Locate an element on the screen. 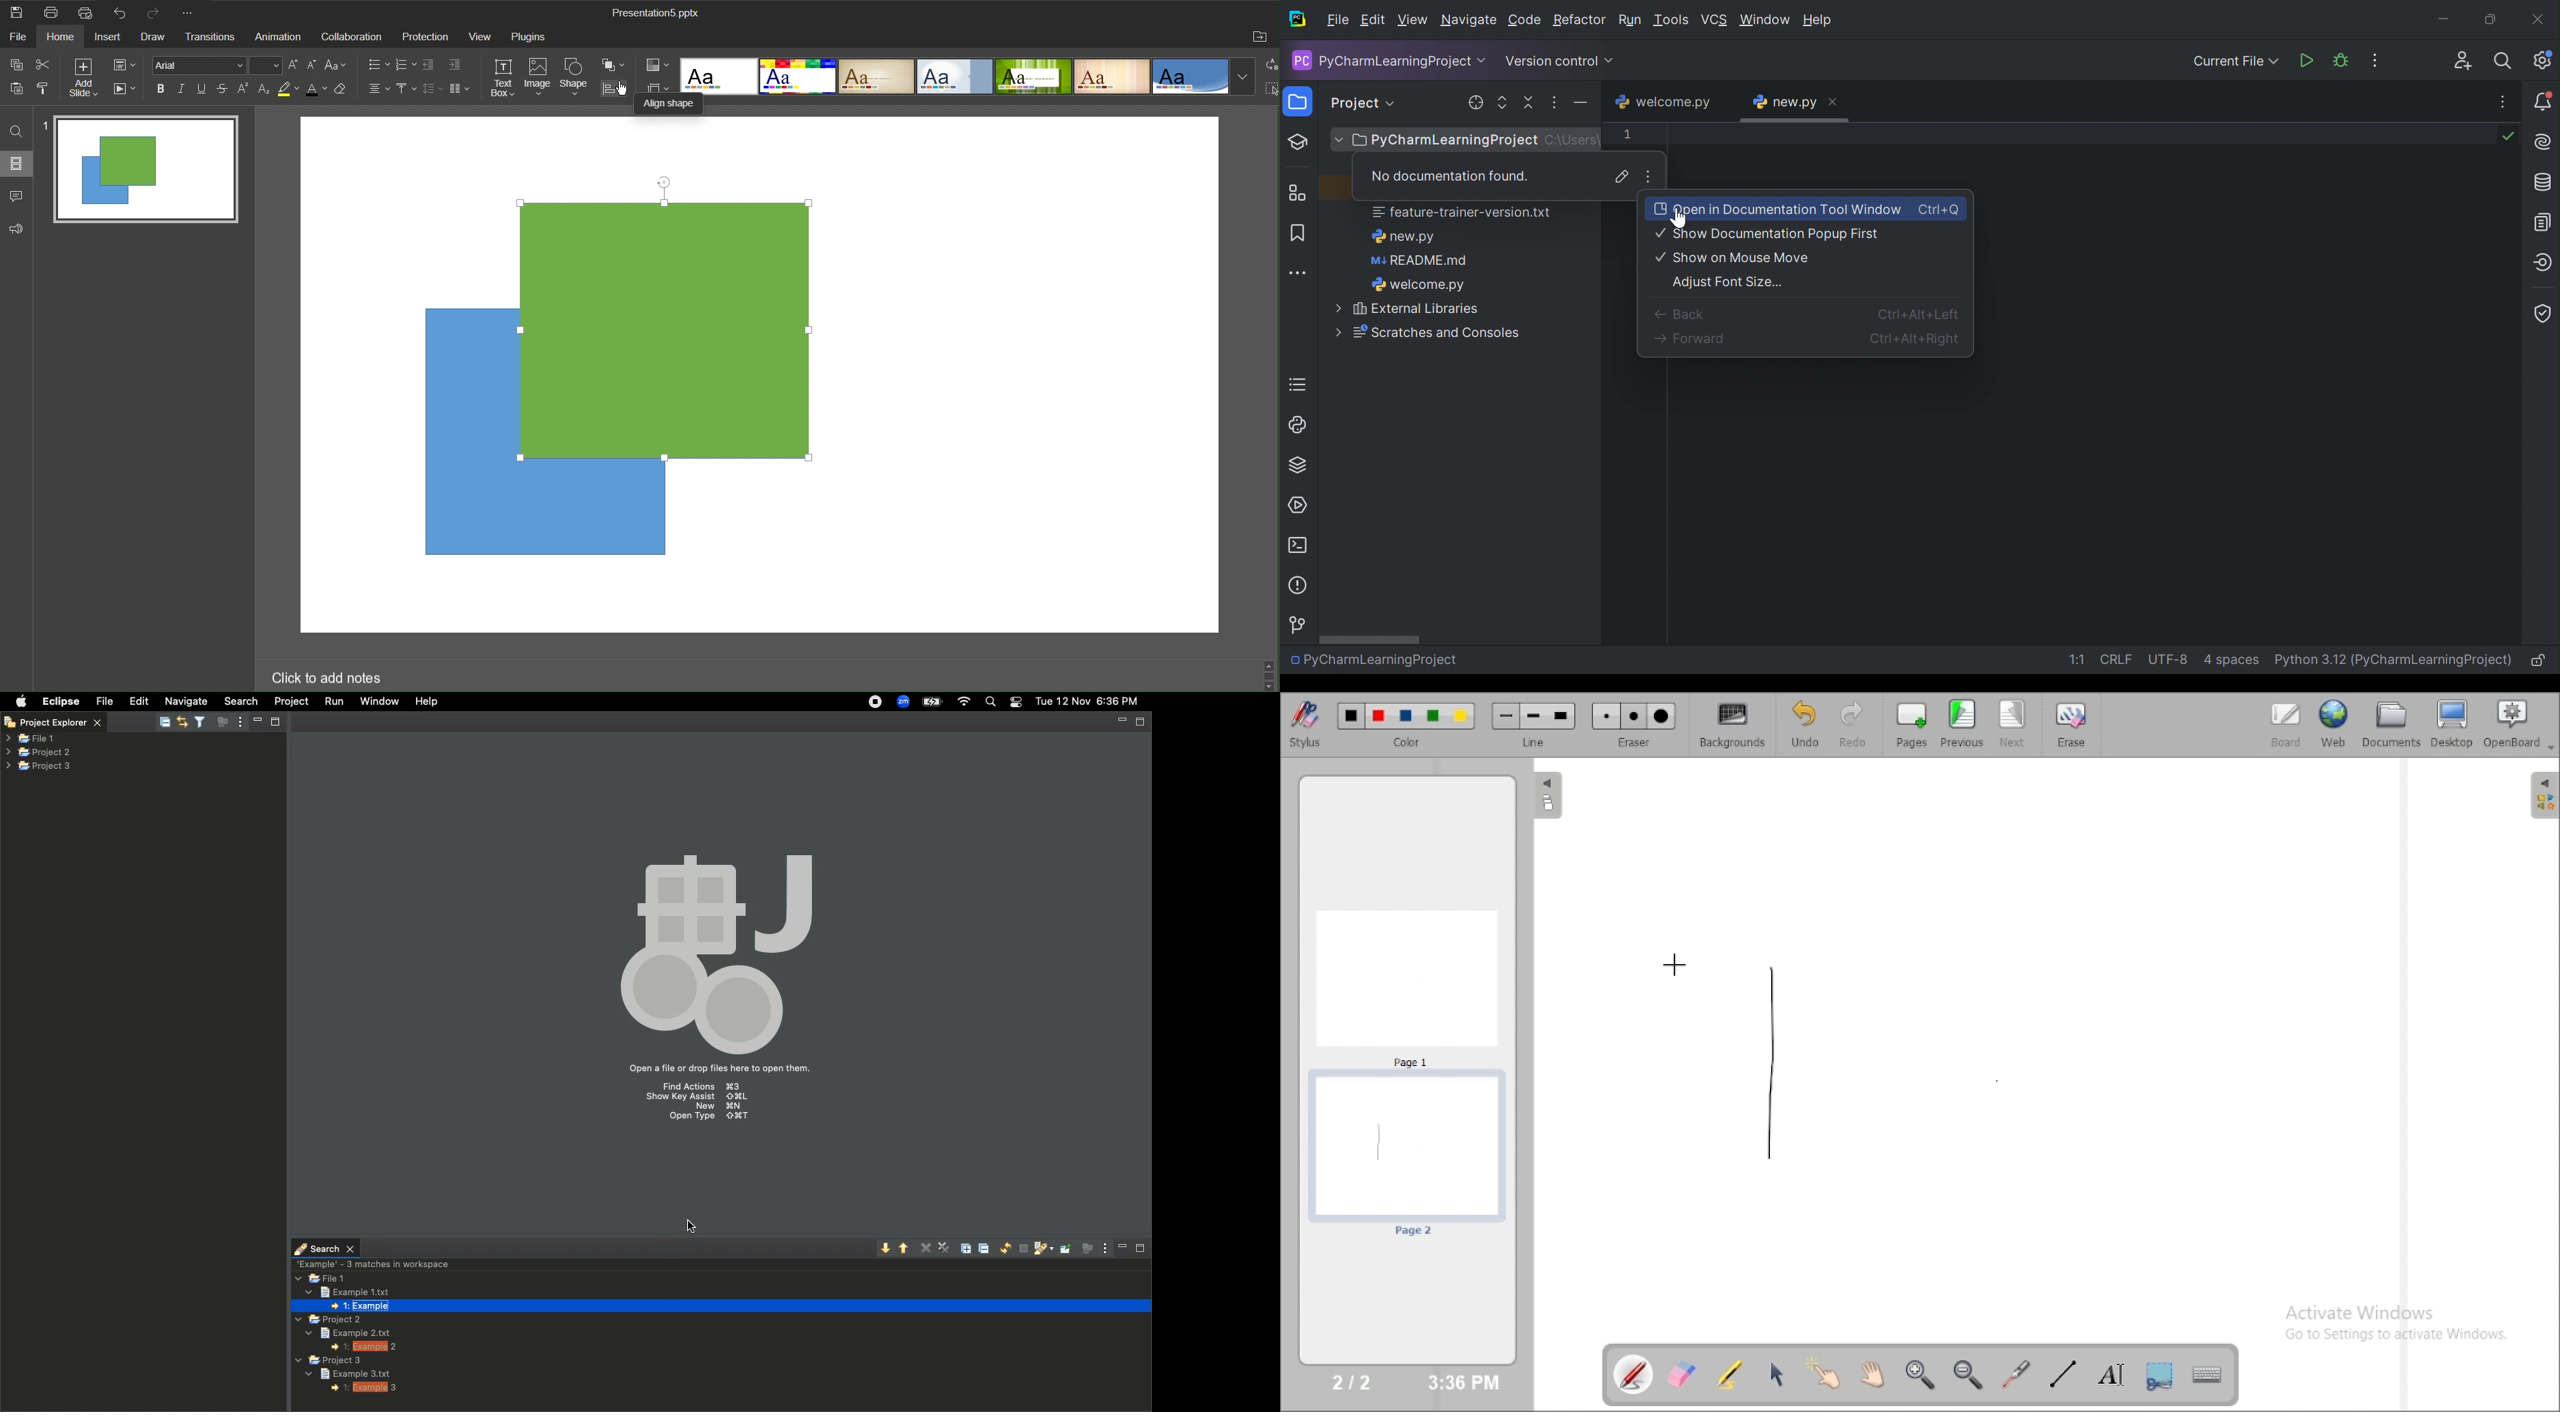  numbered list is located at coordinates (404, 64).